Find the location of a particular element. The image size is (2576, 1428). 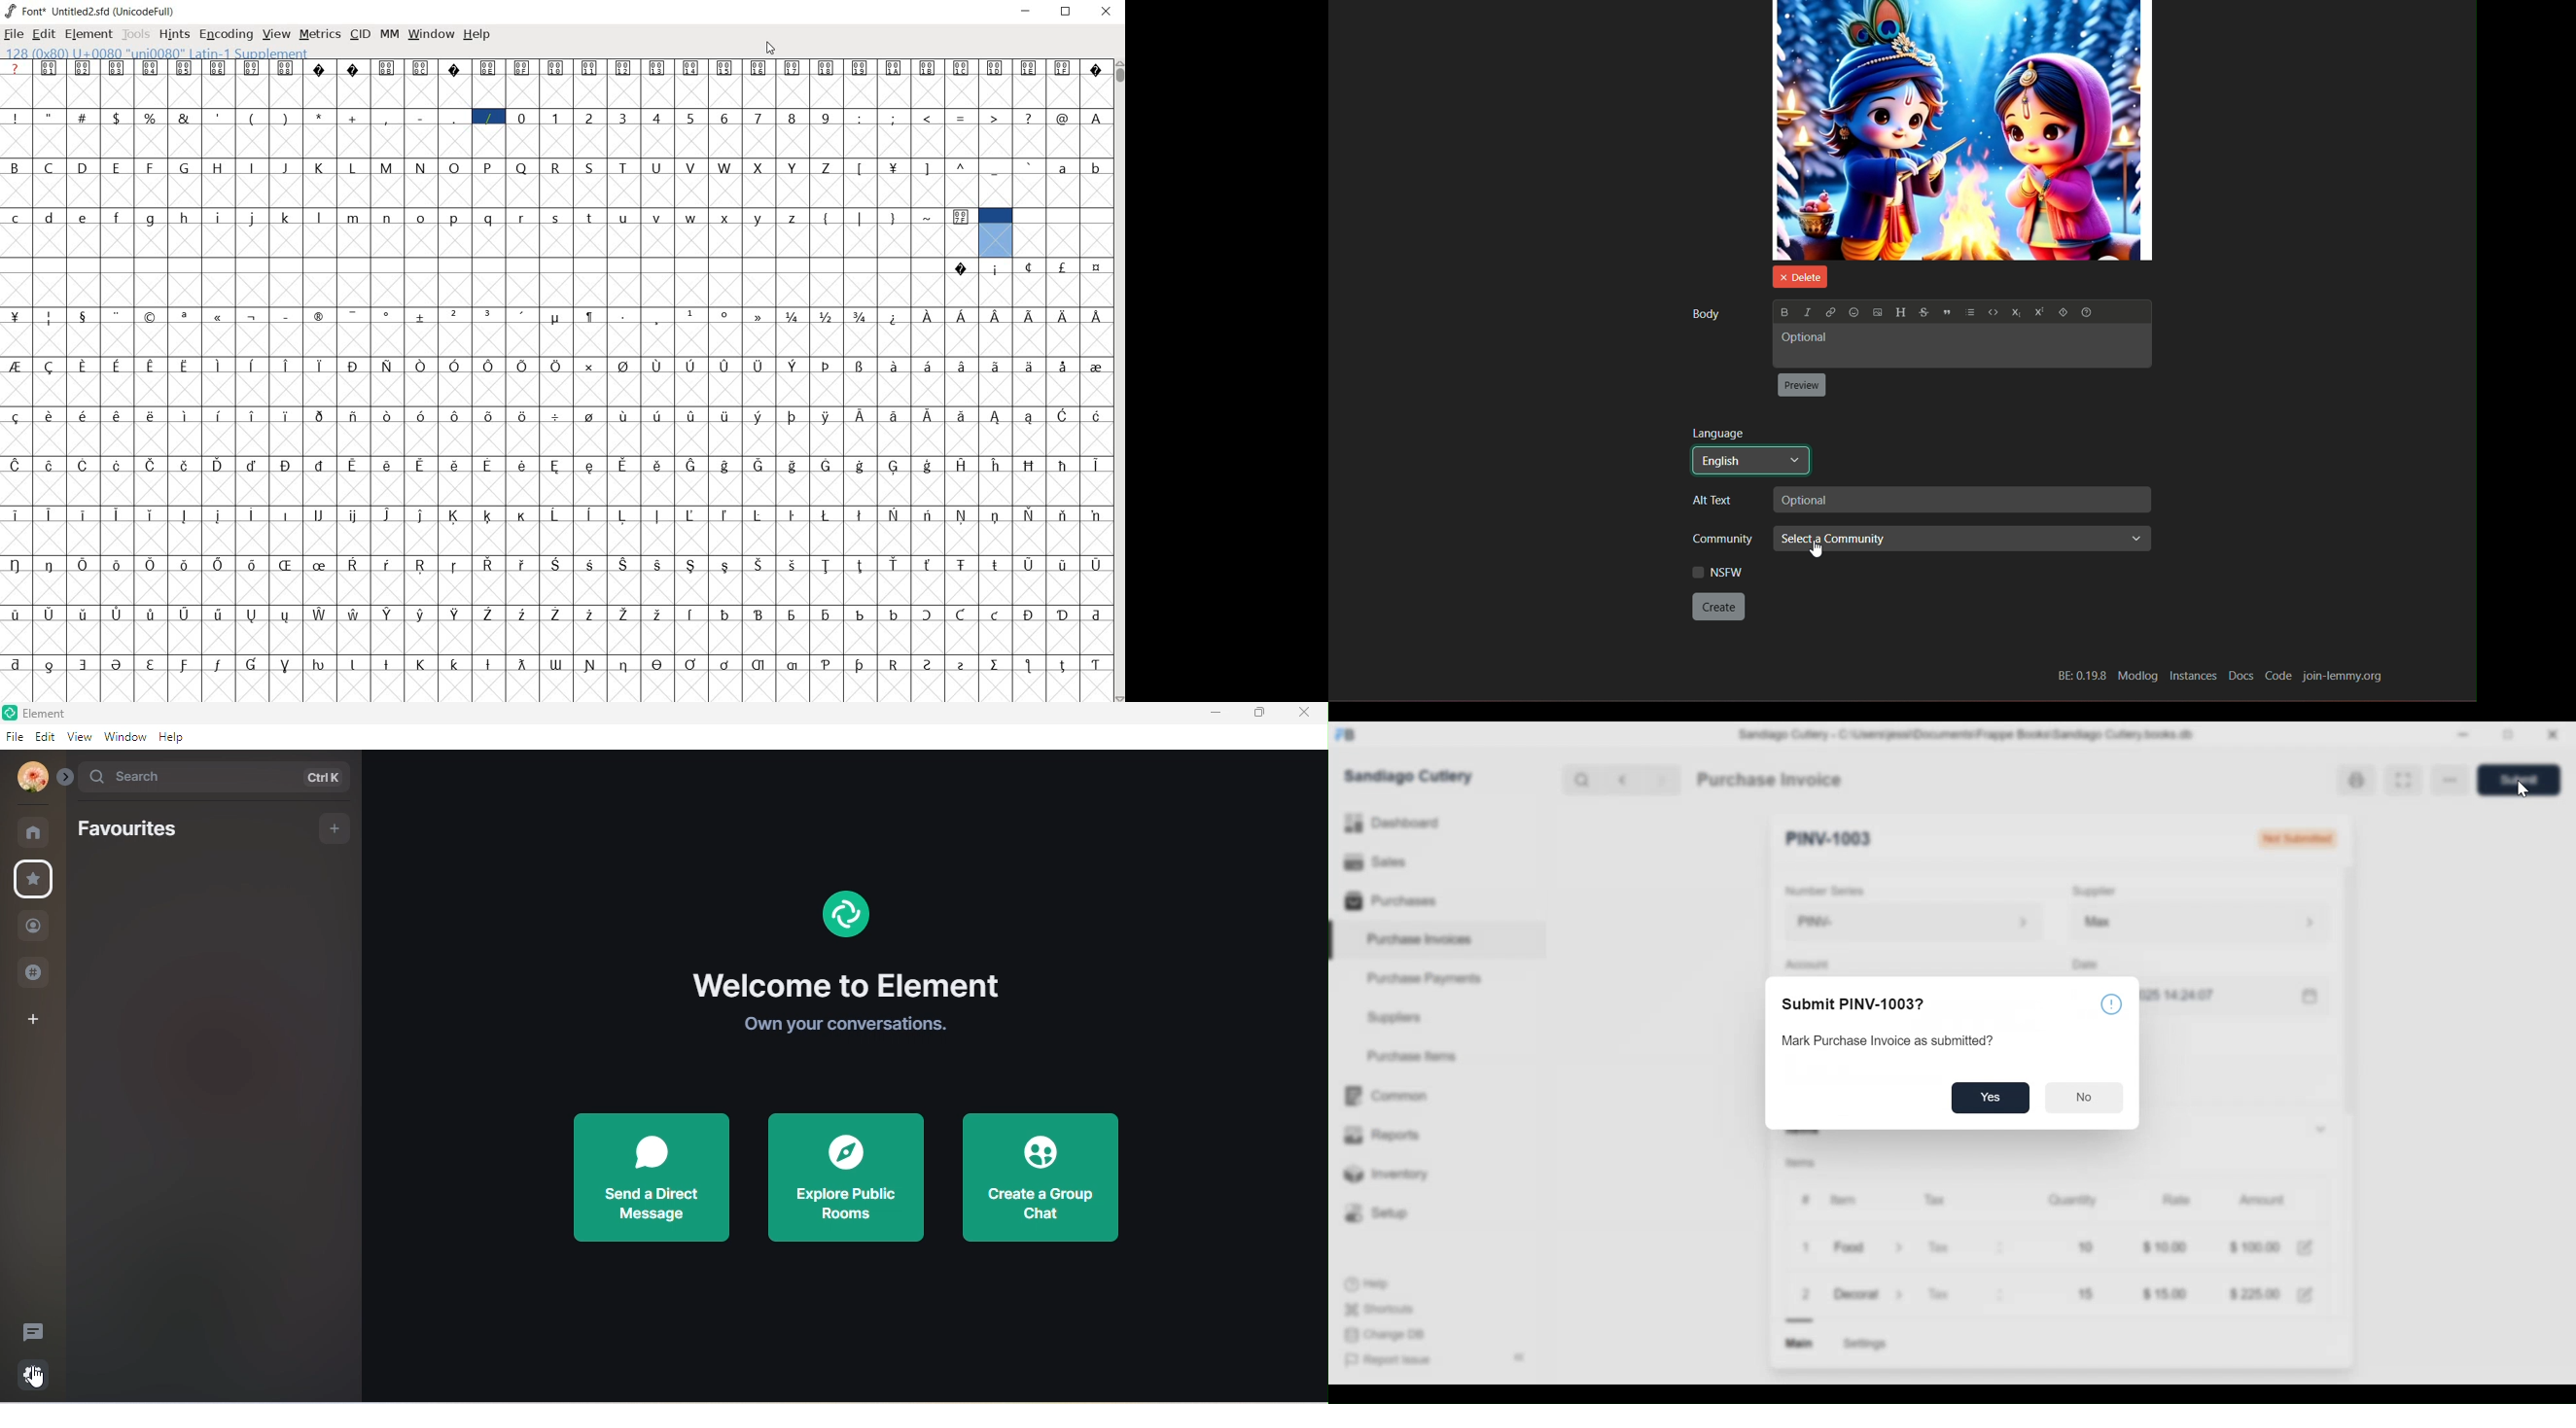

Own your conversations. is located at coordinates (840, 1026).